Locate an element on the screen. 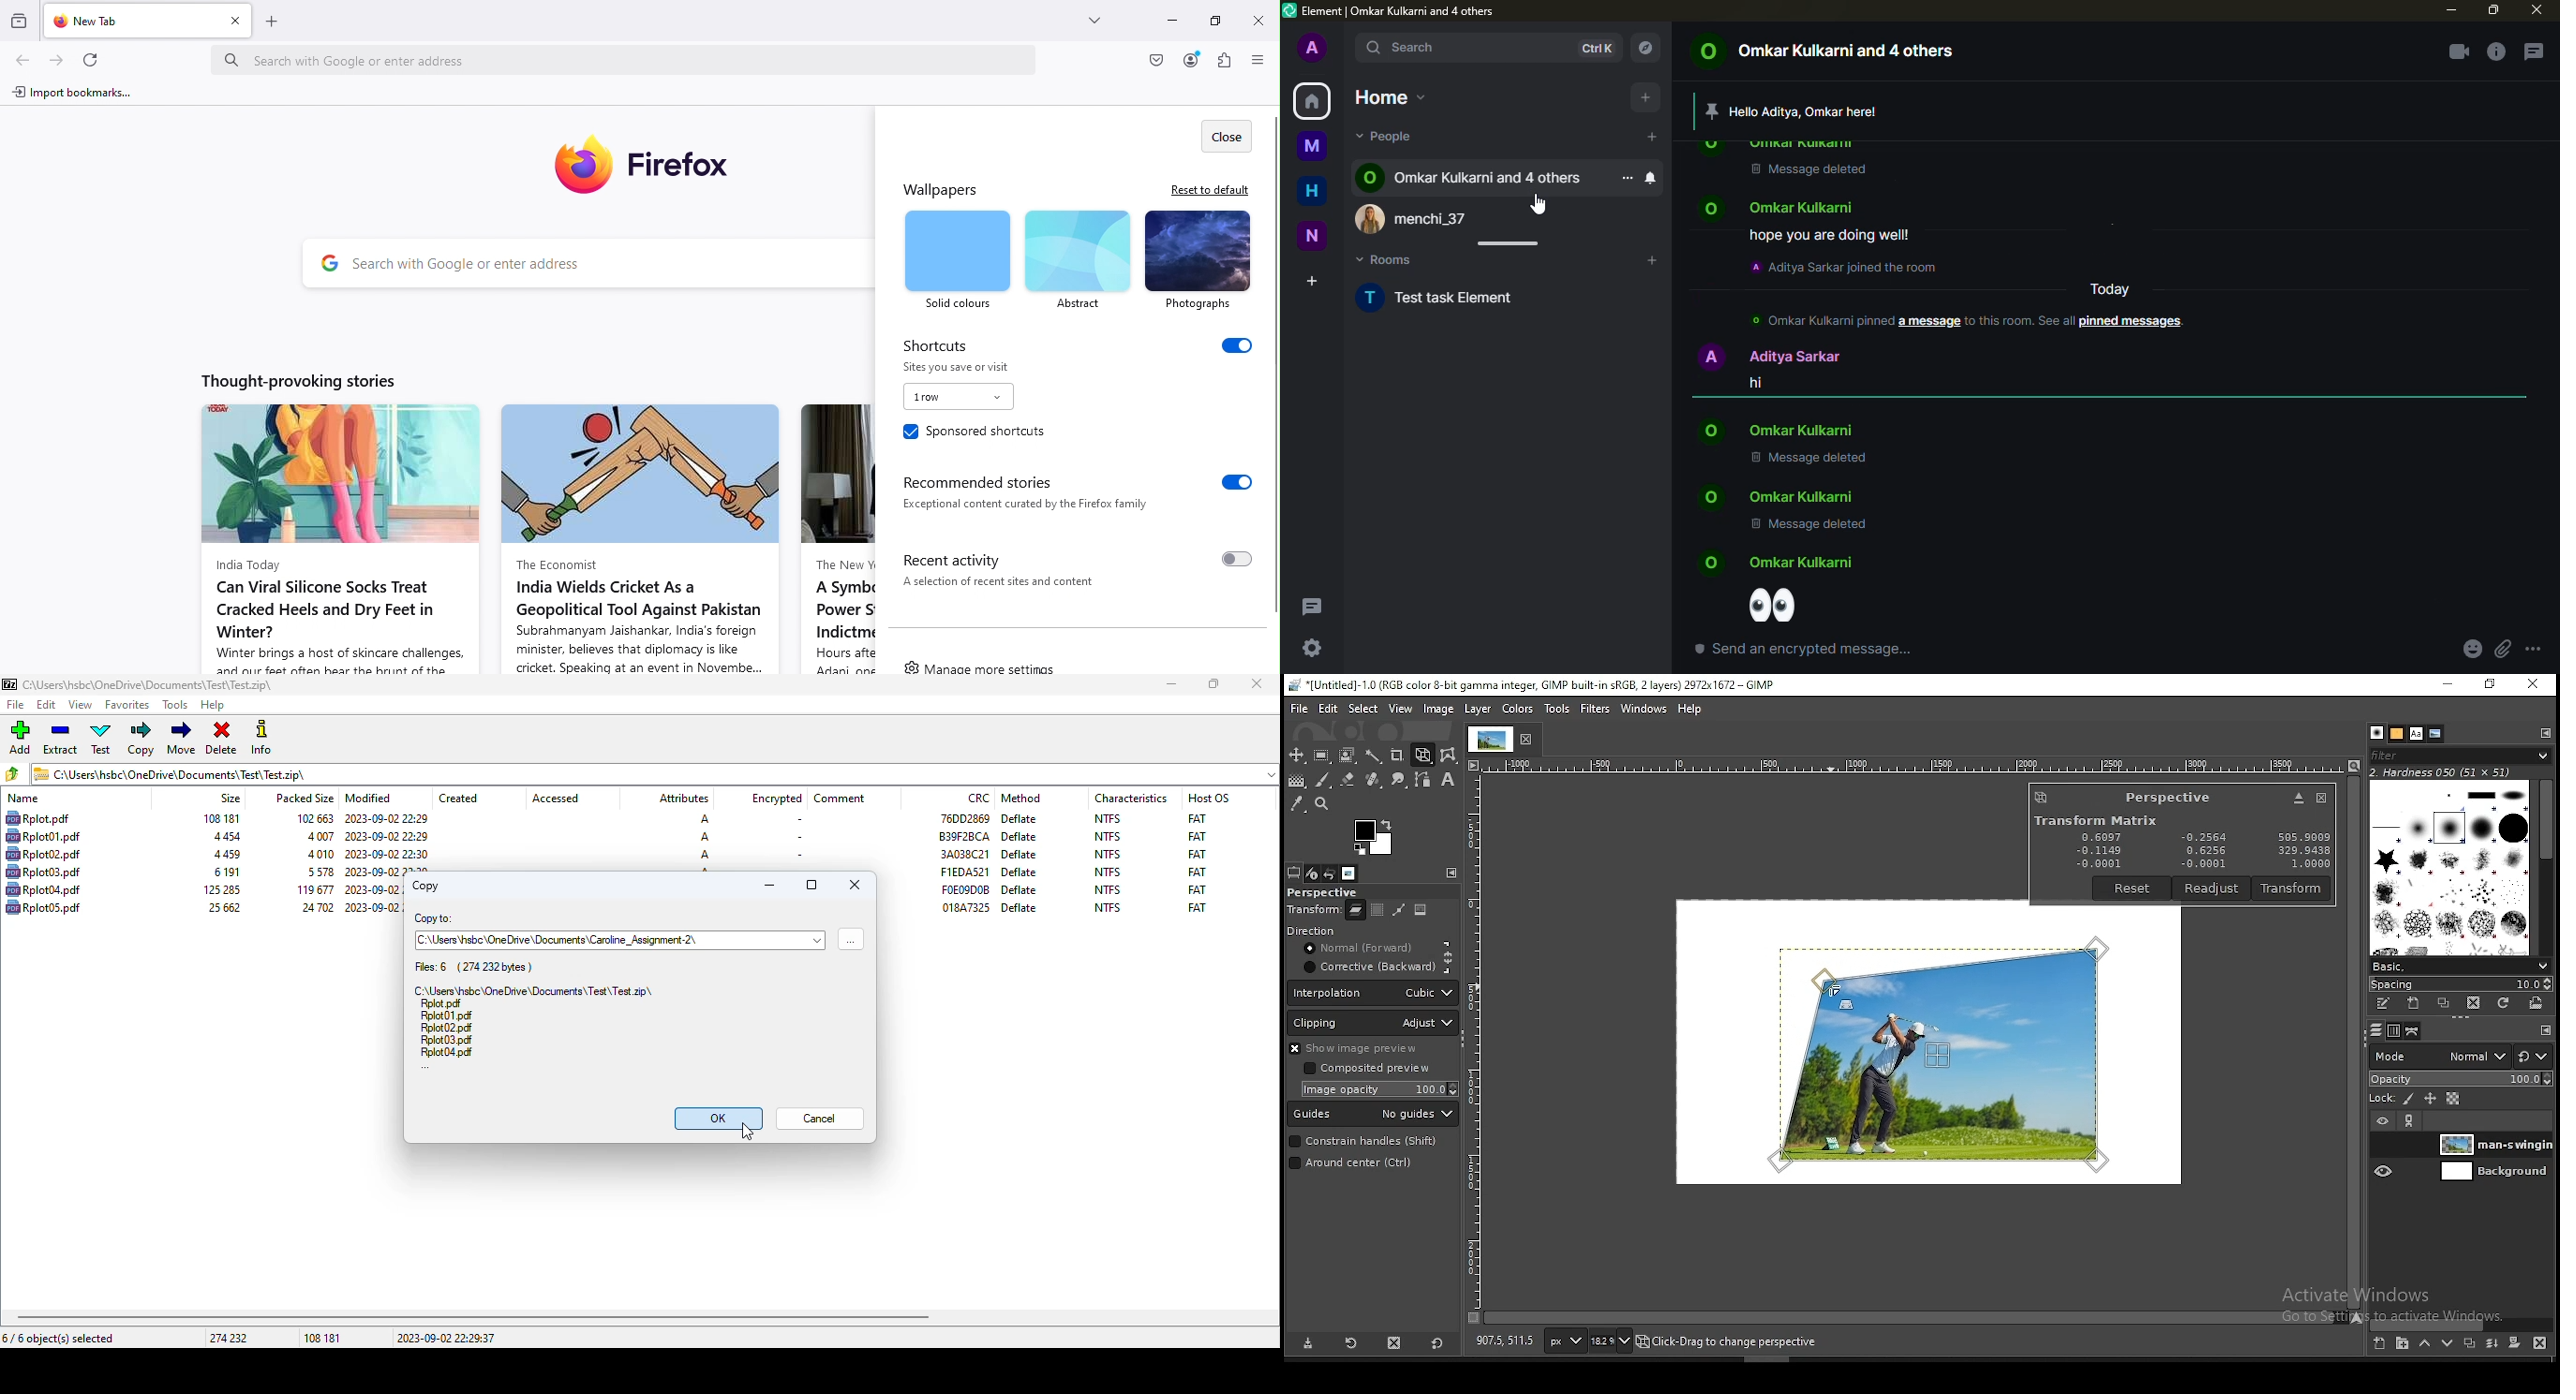  lock size and position is located at coordinates (2428, 1099).